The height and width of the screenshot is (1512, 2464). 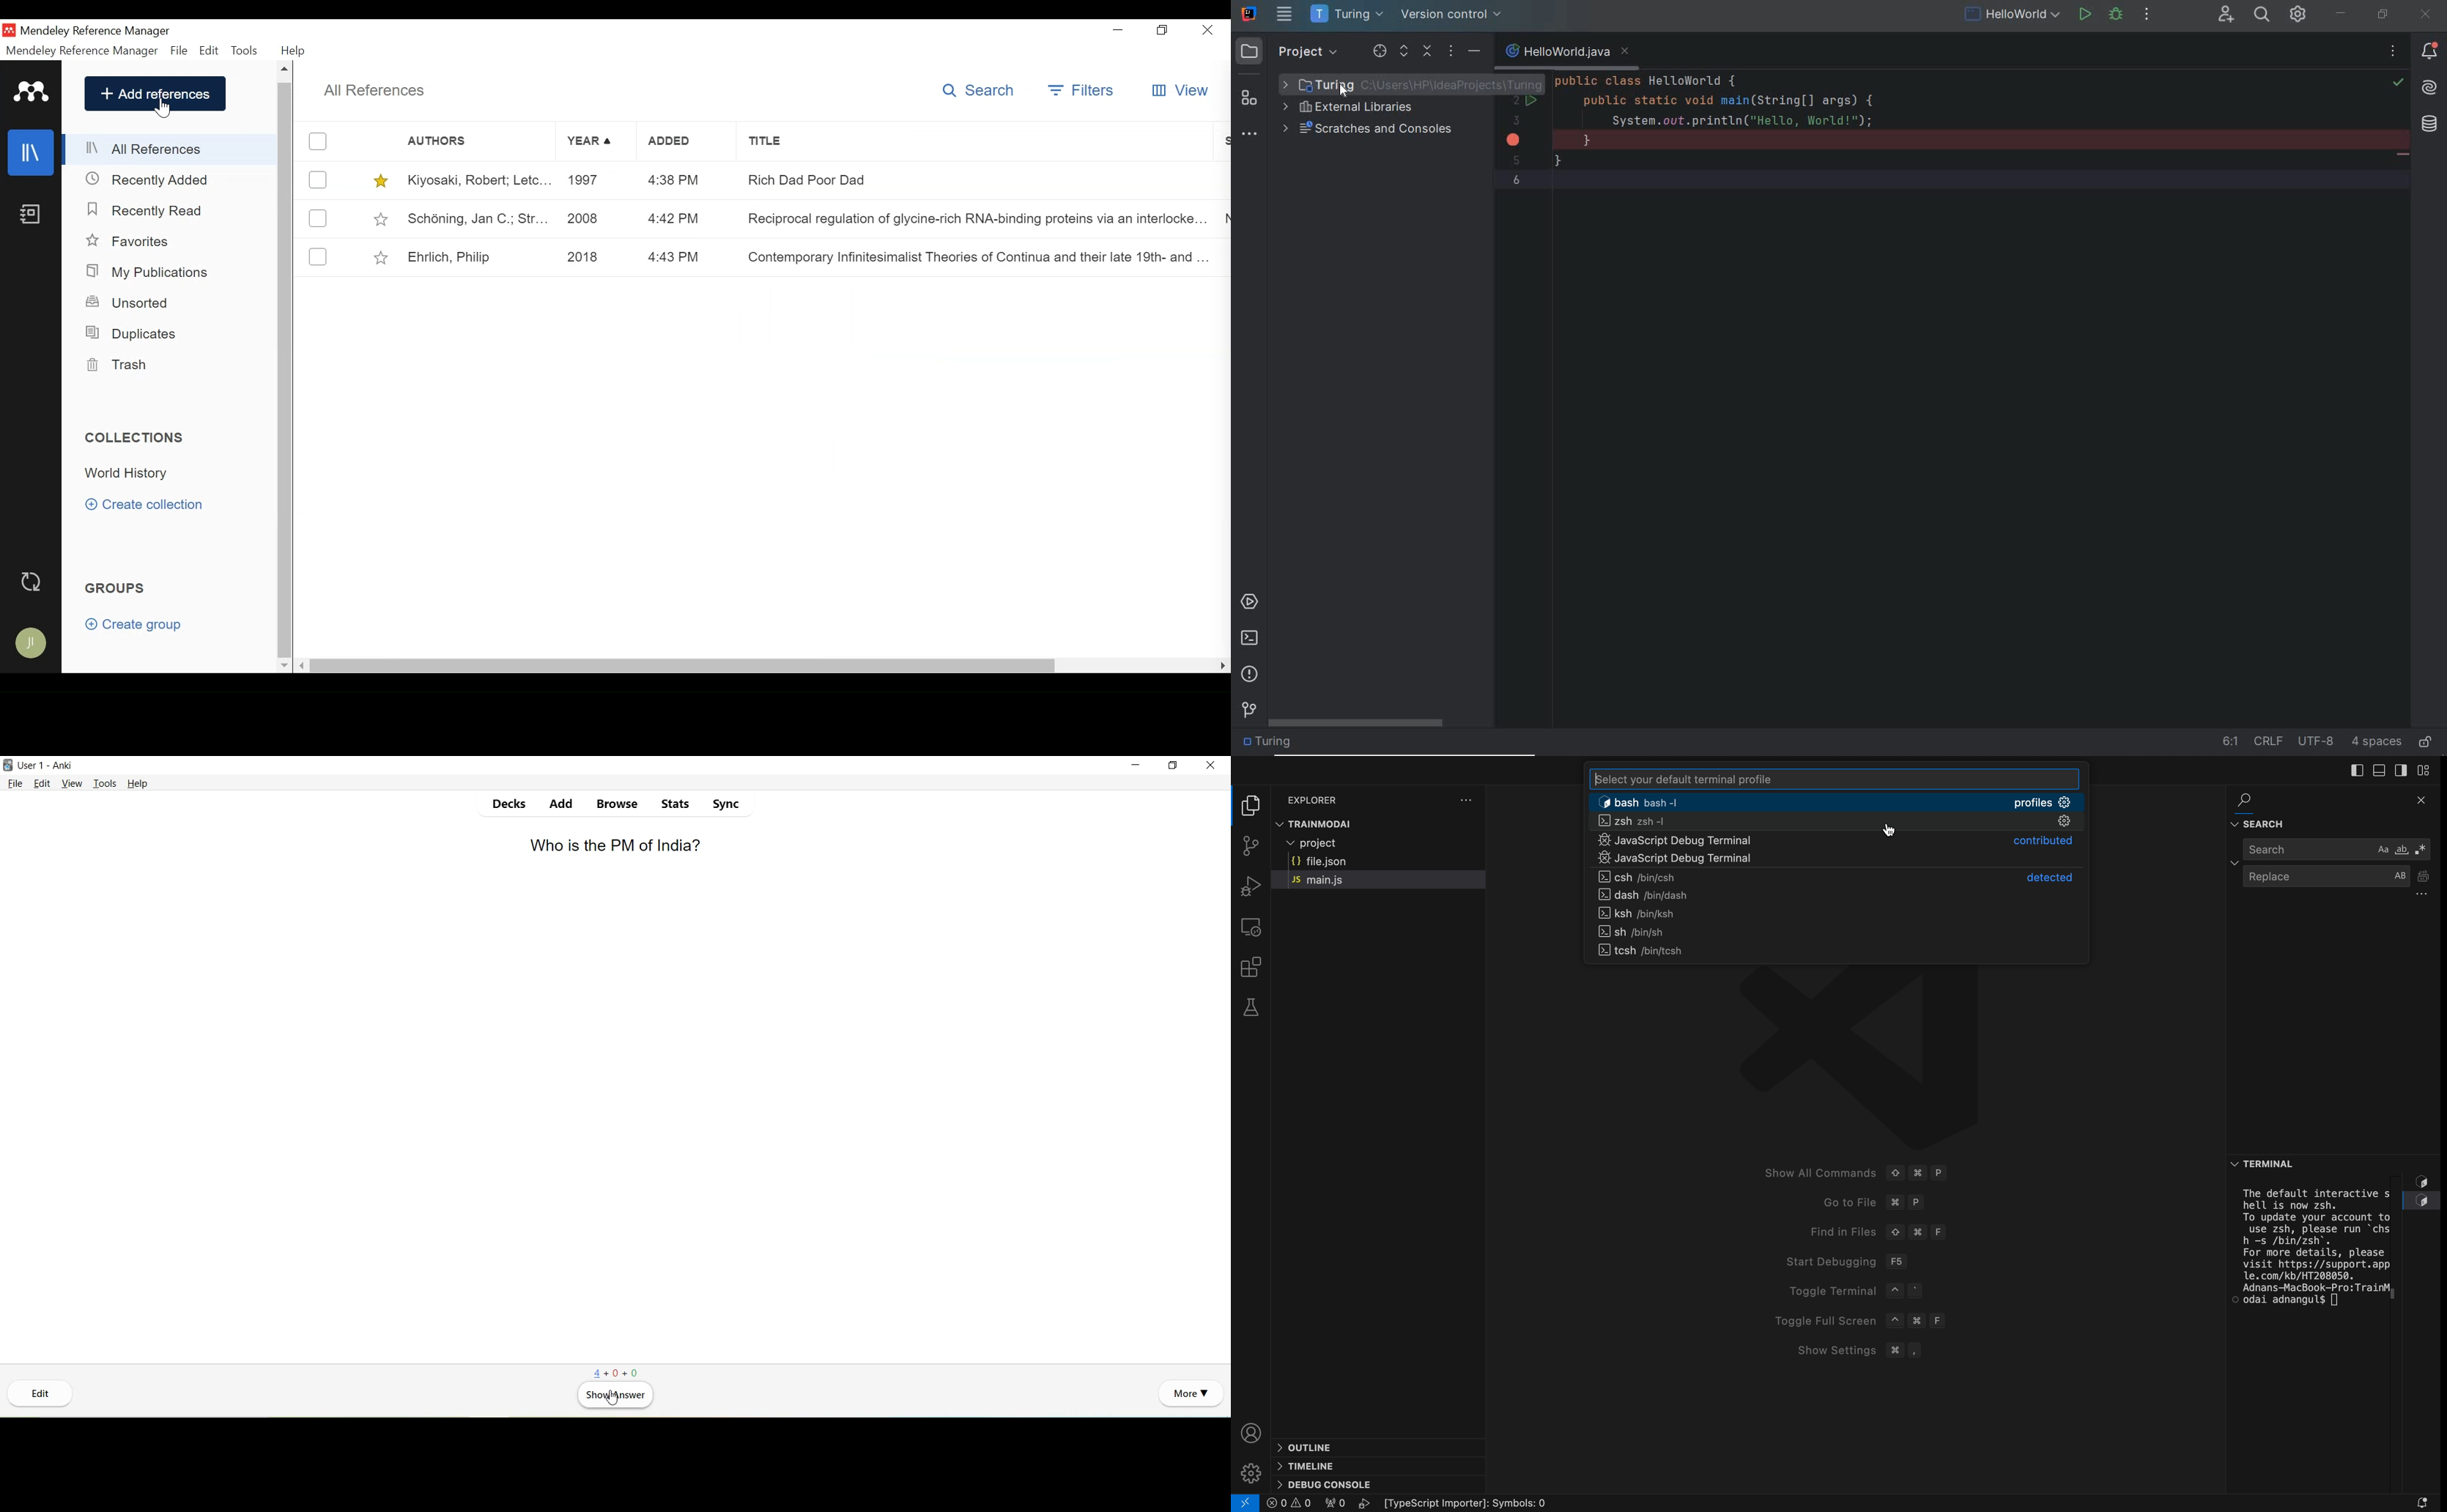 I want to click on File, so click(x=16, y=784).